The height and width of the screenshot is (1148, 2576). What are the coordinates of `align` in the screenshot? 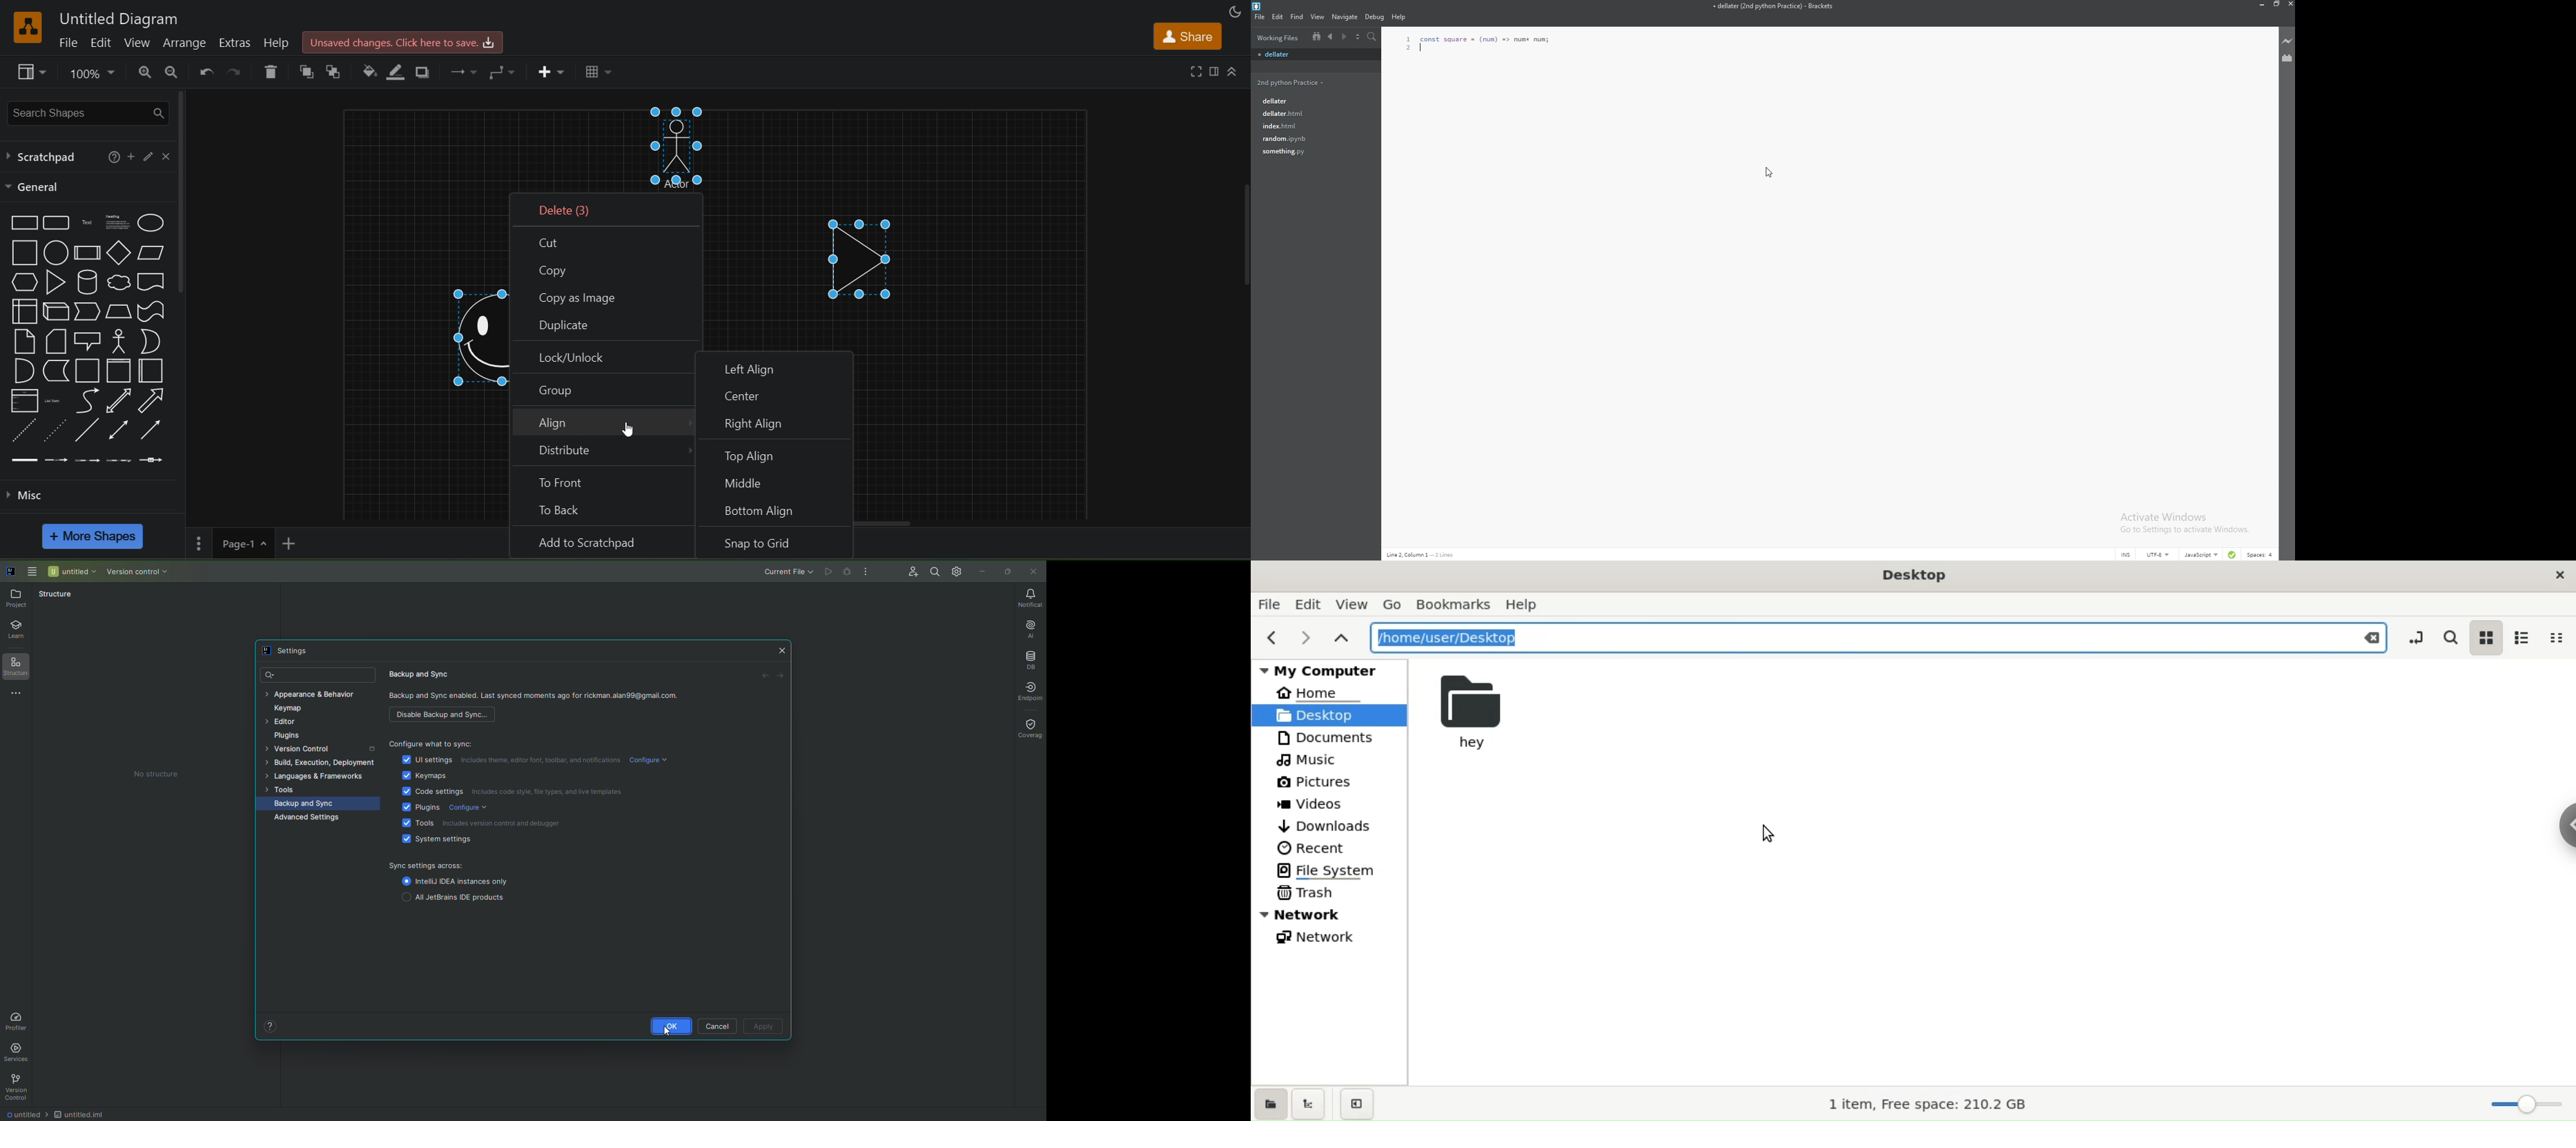 It's located at (605, 424).